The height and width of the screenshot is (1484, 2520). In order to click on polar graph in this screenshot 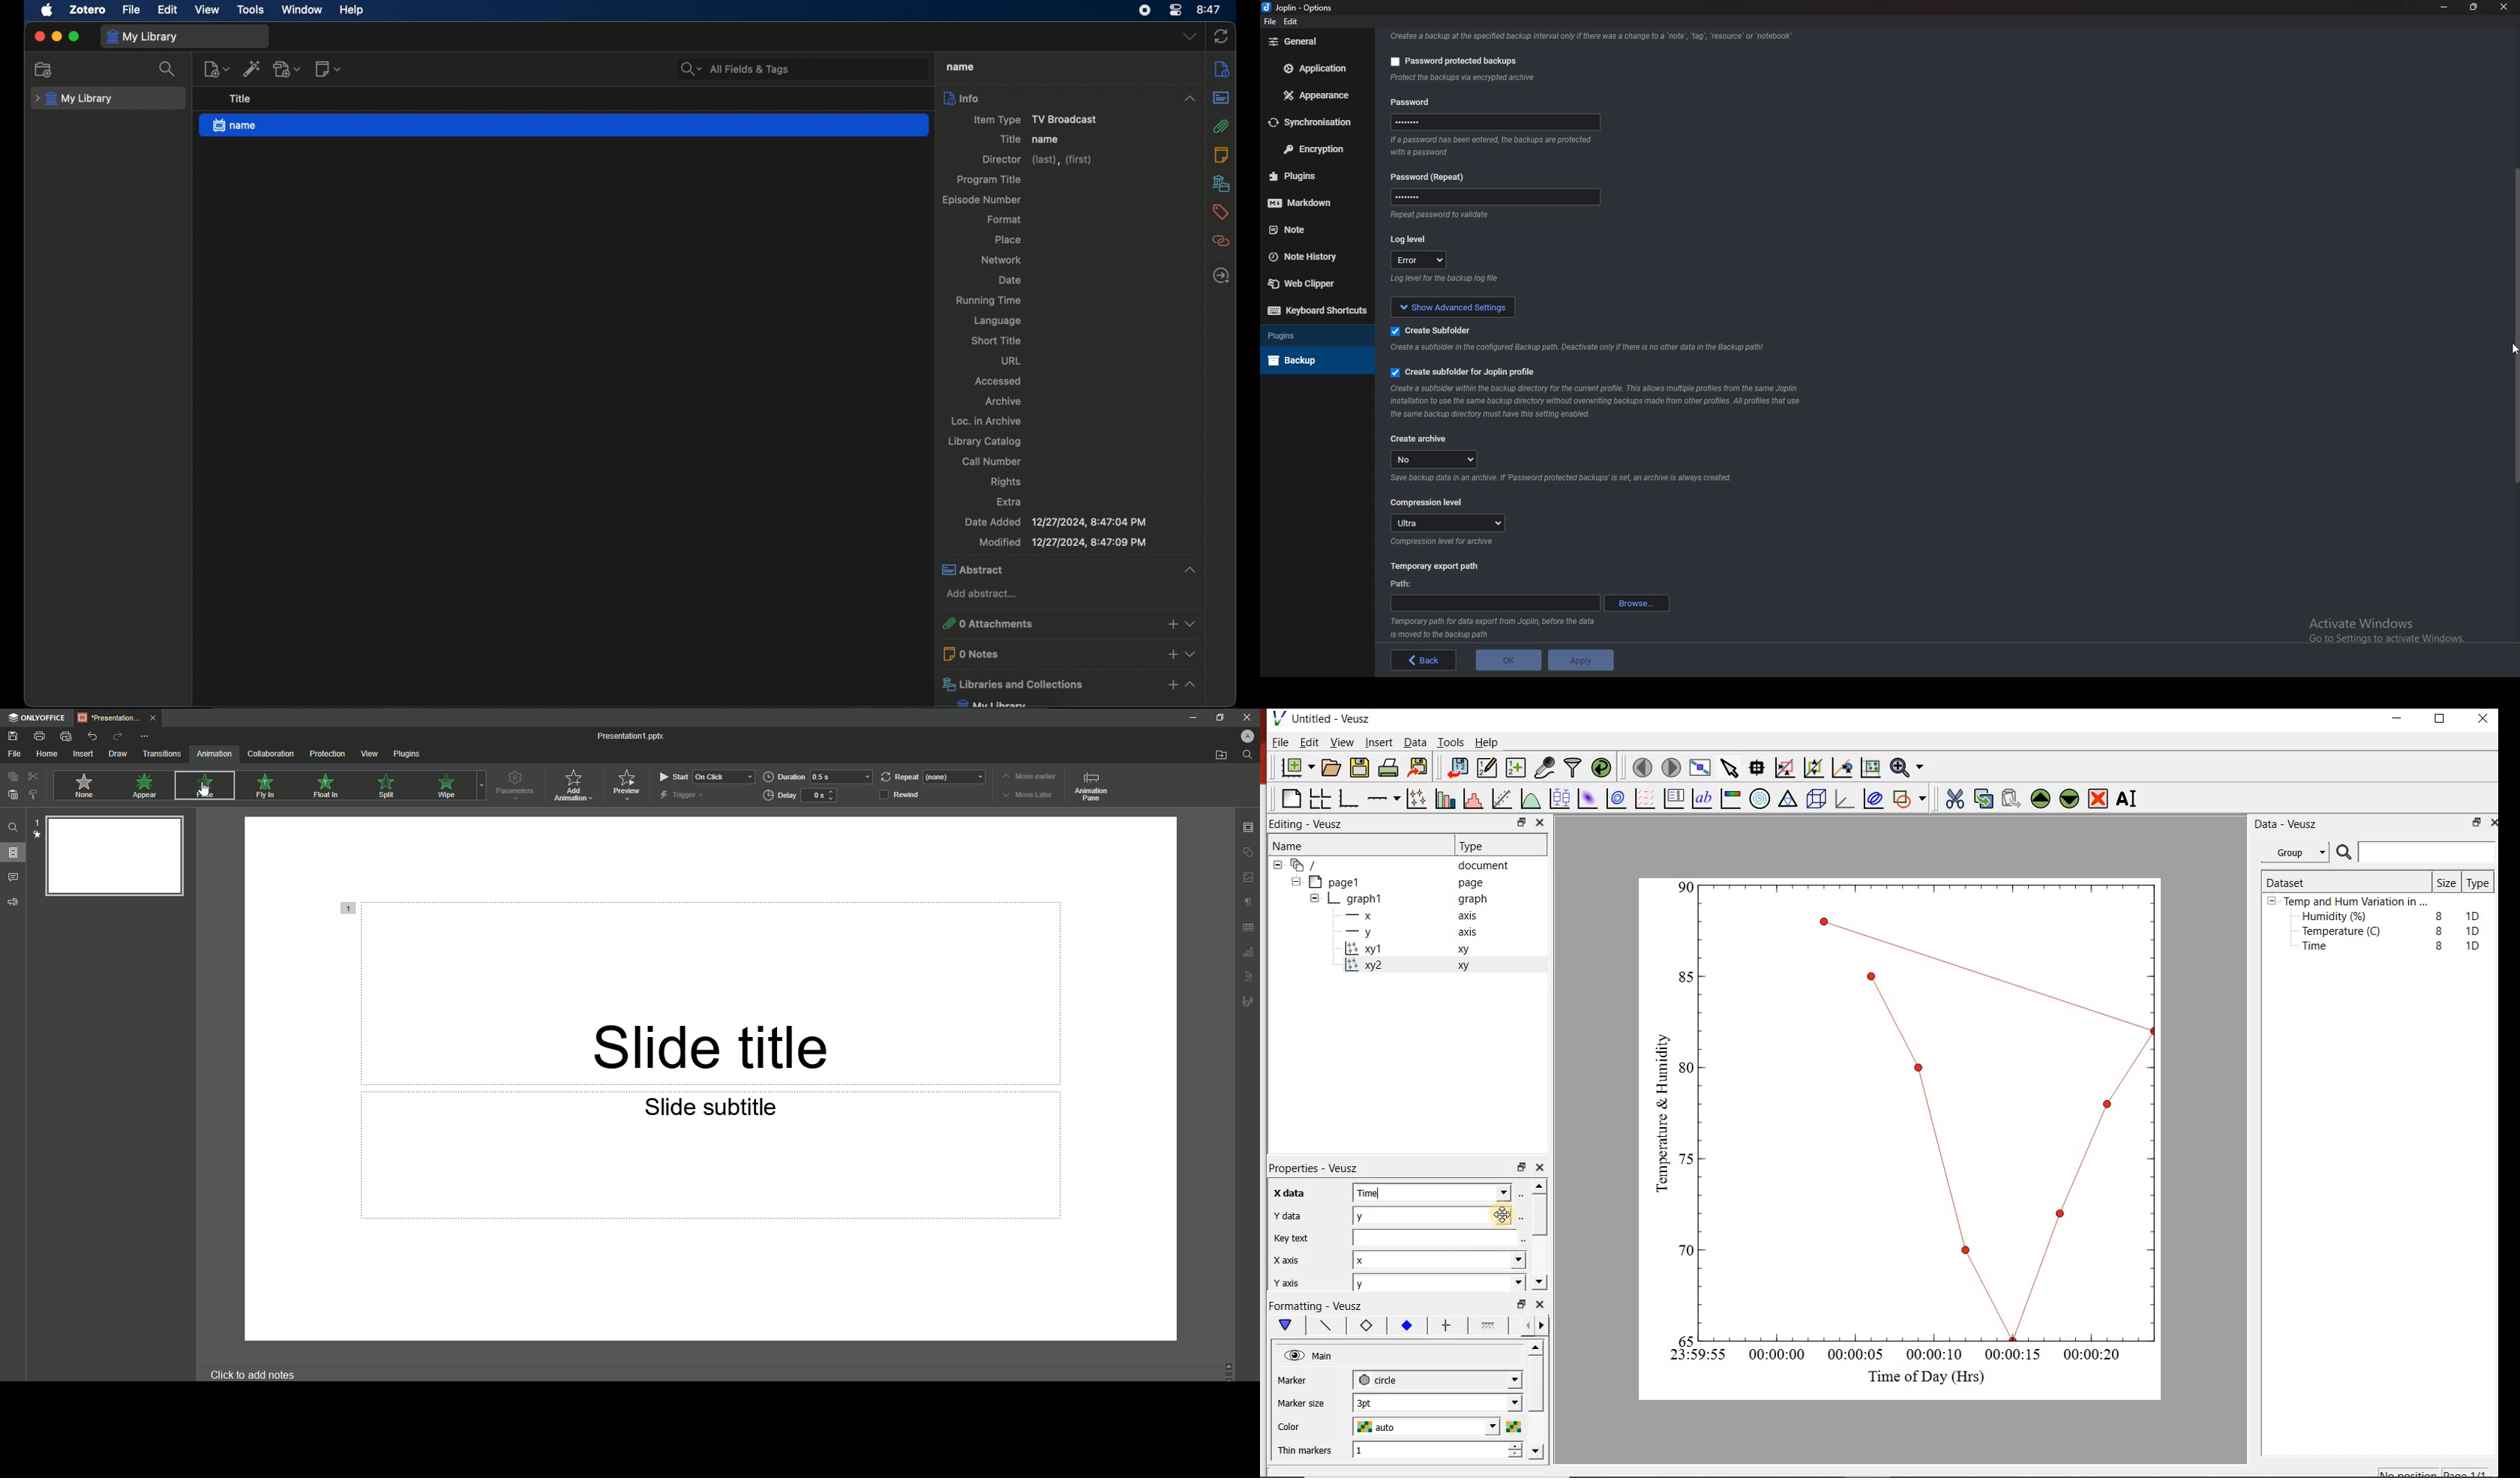, I will do `click(1761, 800)`.